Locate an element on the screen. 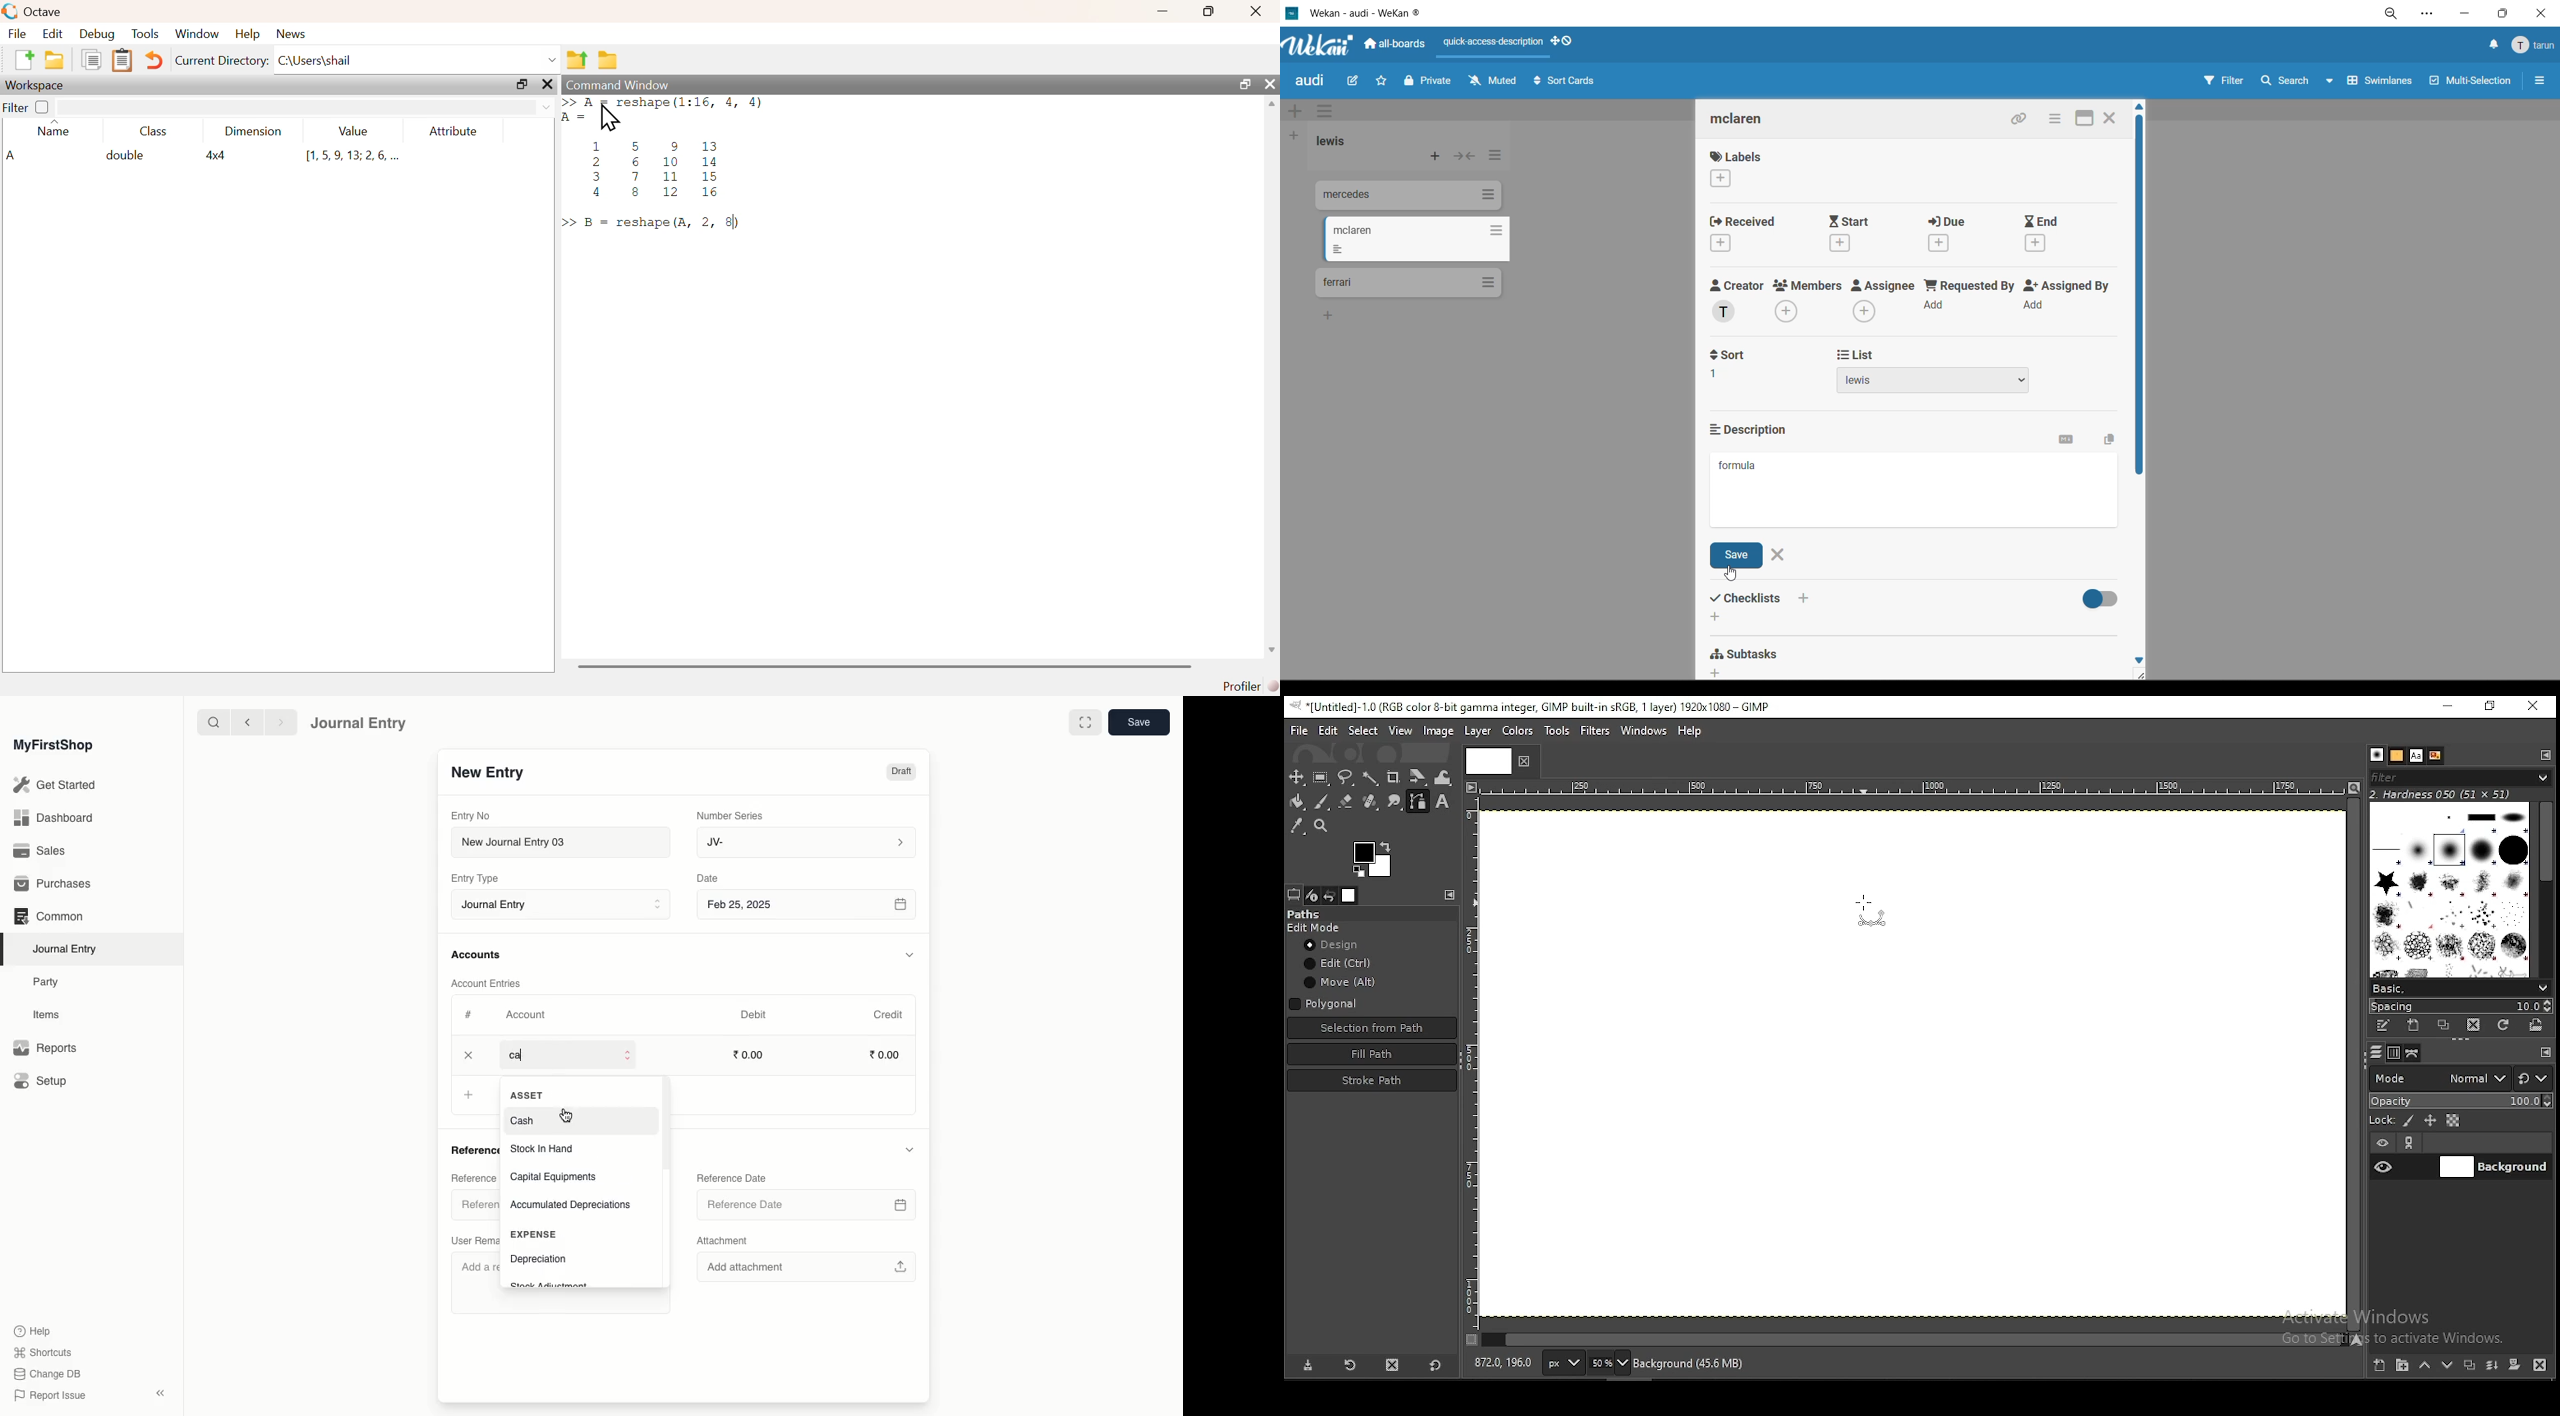  ‘Accumulated Depreciations: is located at coordinates (575, 1206).